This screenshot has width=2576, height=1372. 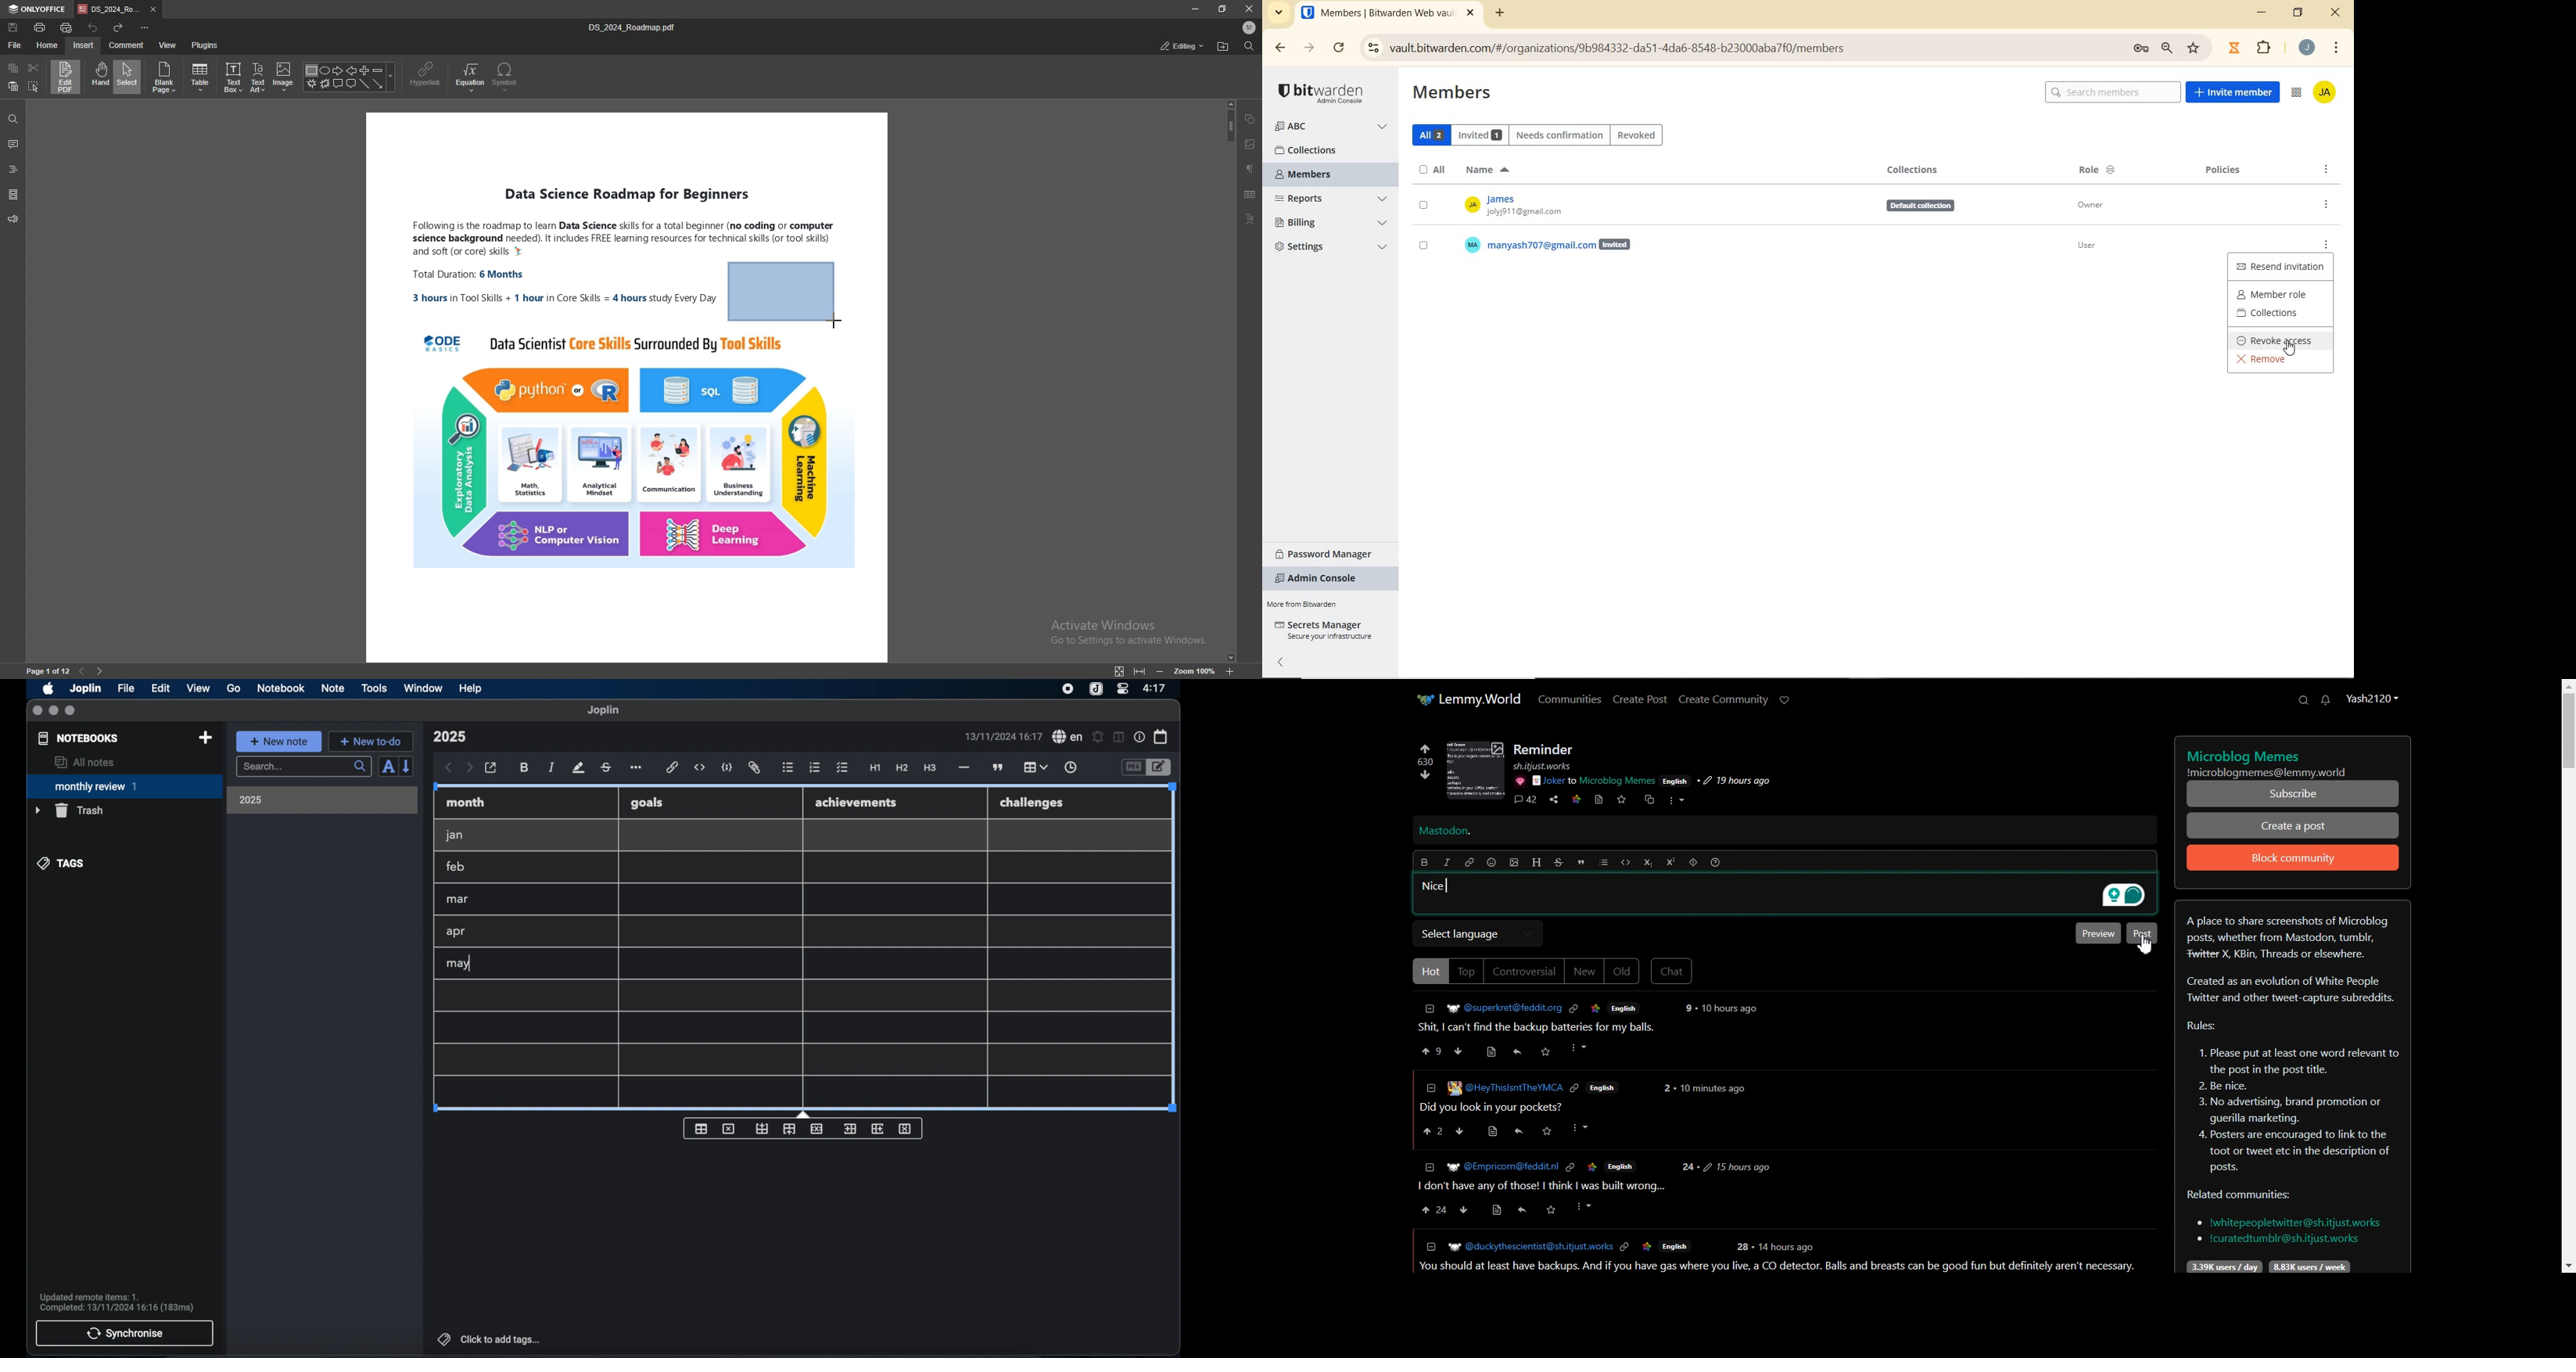 What do you see at coordinates (930, 768) in the screenshot?
I see `heading 3` at bounding box center [930, 768].